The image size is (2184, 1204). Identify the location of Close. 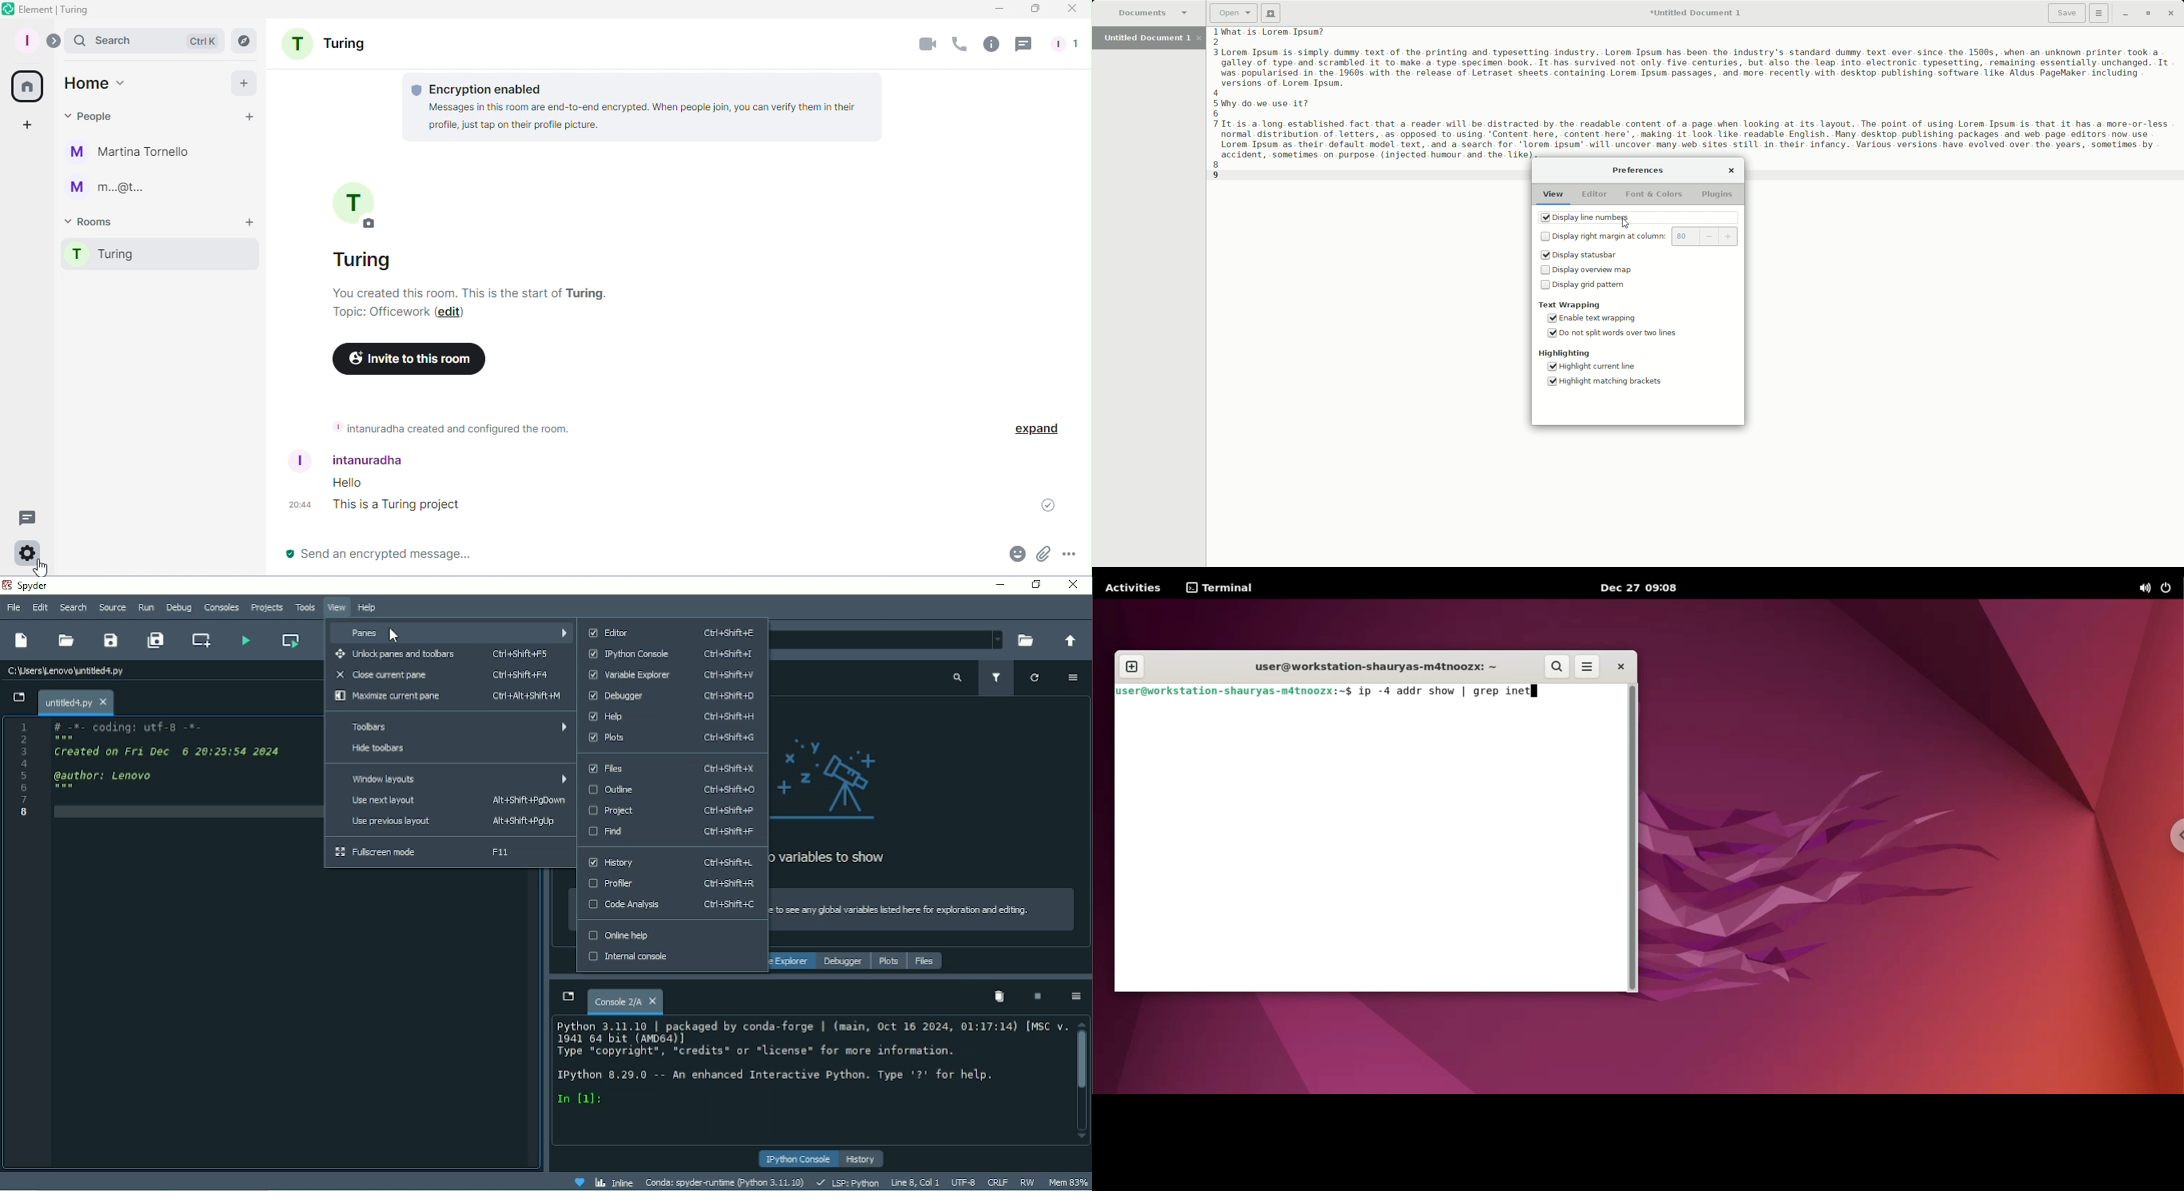
(1076, 585).